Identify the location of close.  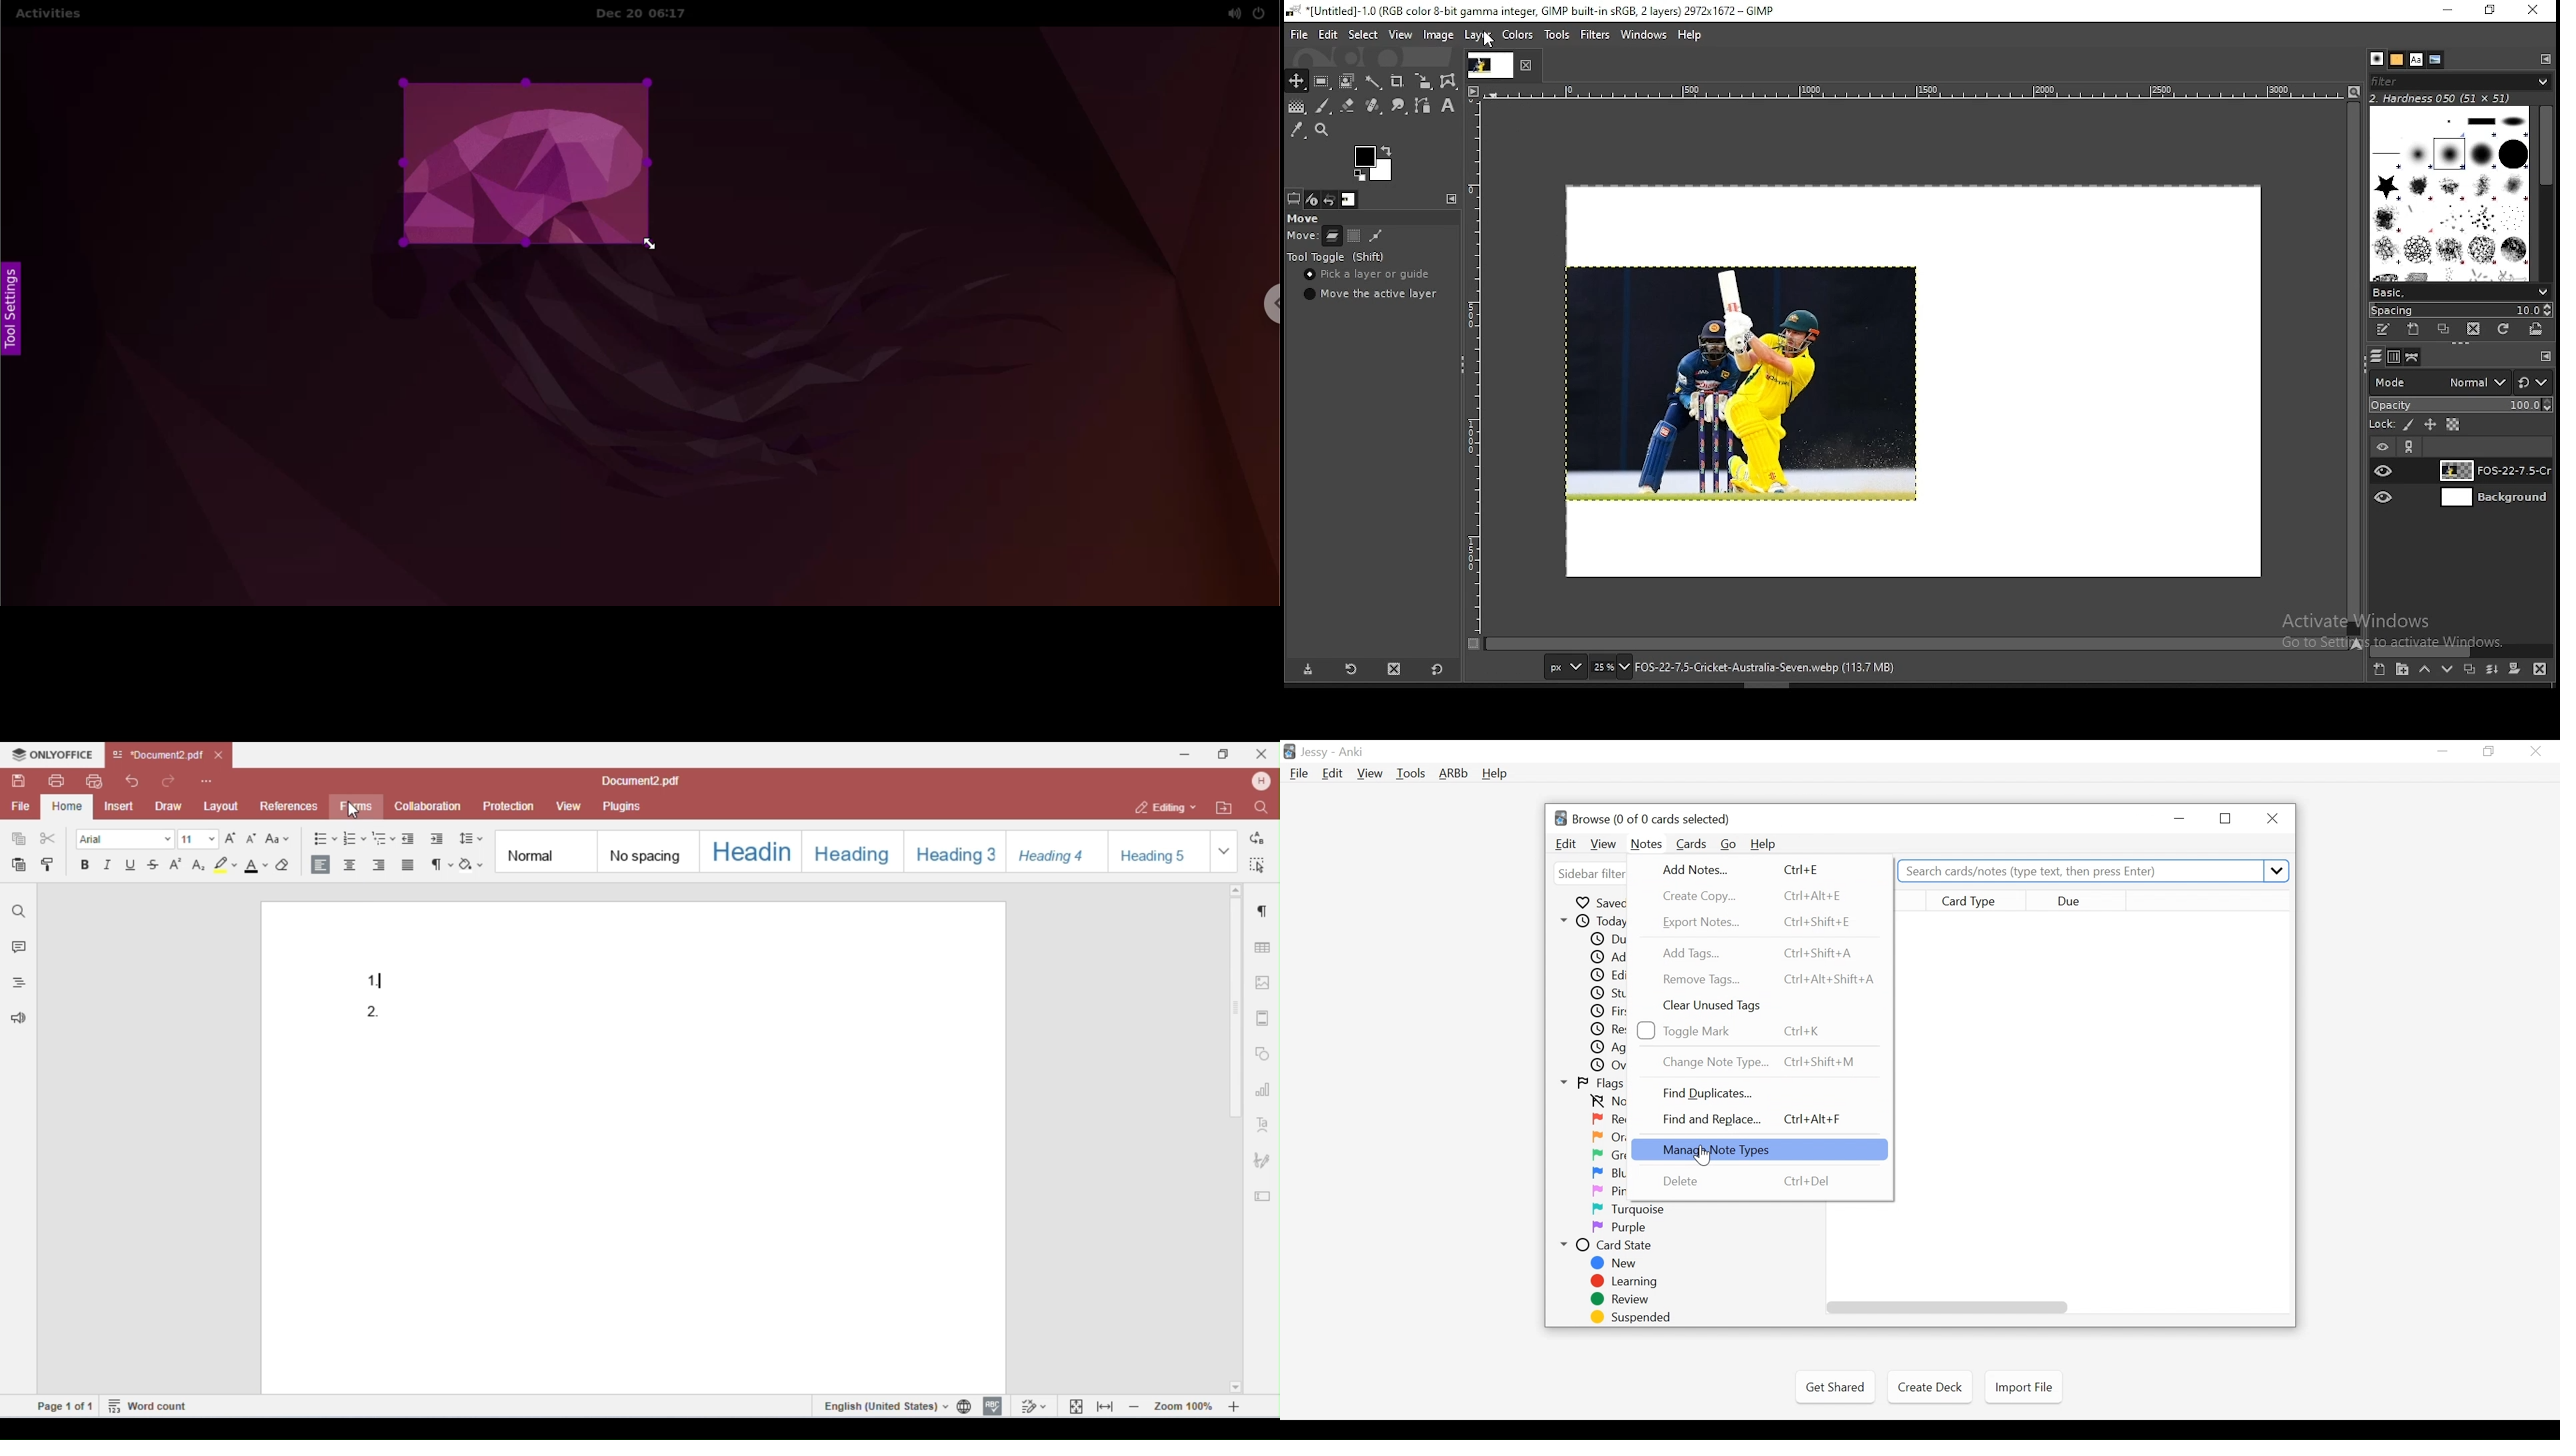
(1527, 66).